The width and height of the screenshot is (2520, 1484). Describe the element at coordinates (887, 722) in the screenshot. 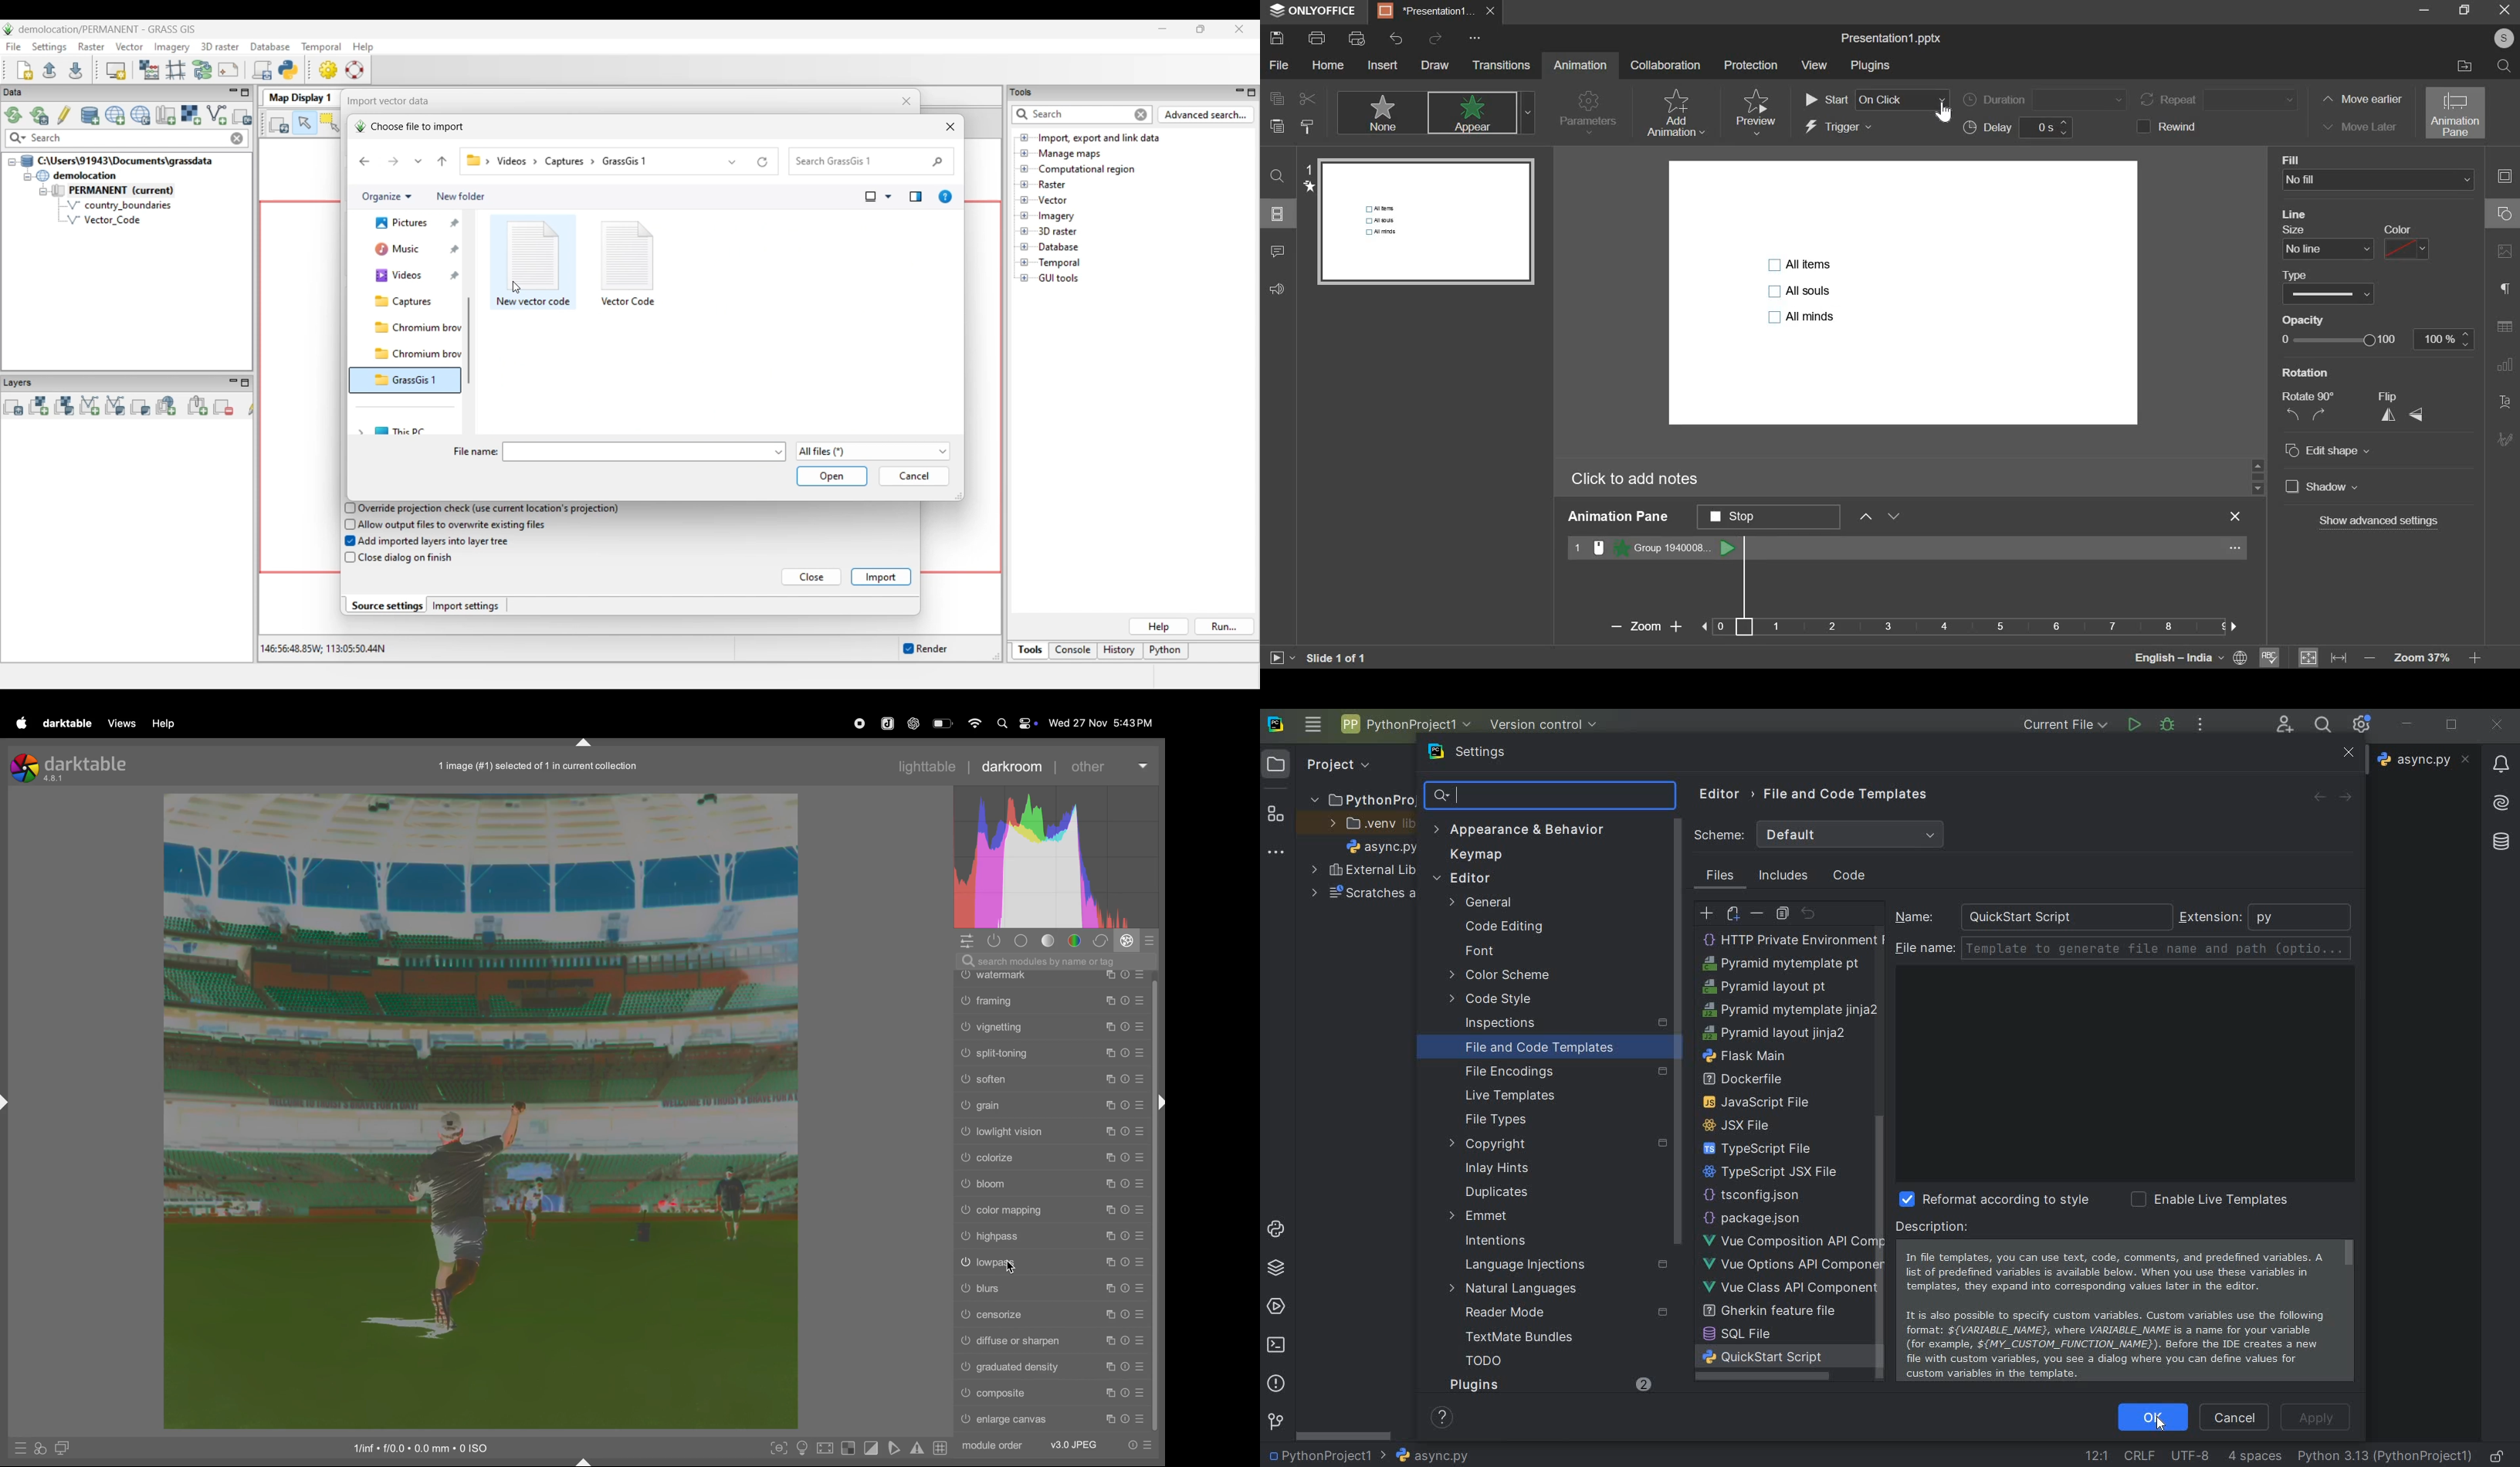

I see `joplin` at that location.